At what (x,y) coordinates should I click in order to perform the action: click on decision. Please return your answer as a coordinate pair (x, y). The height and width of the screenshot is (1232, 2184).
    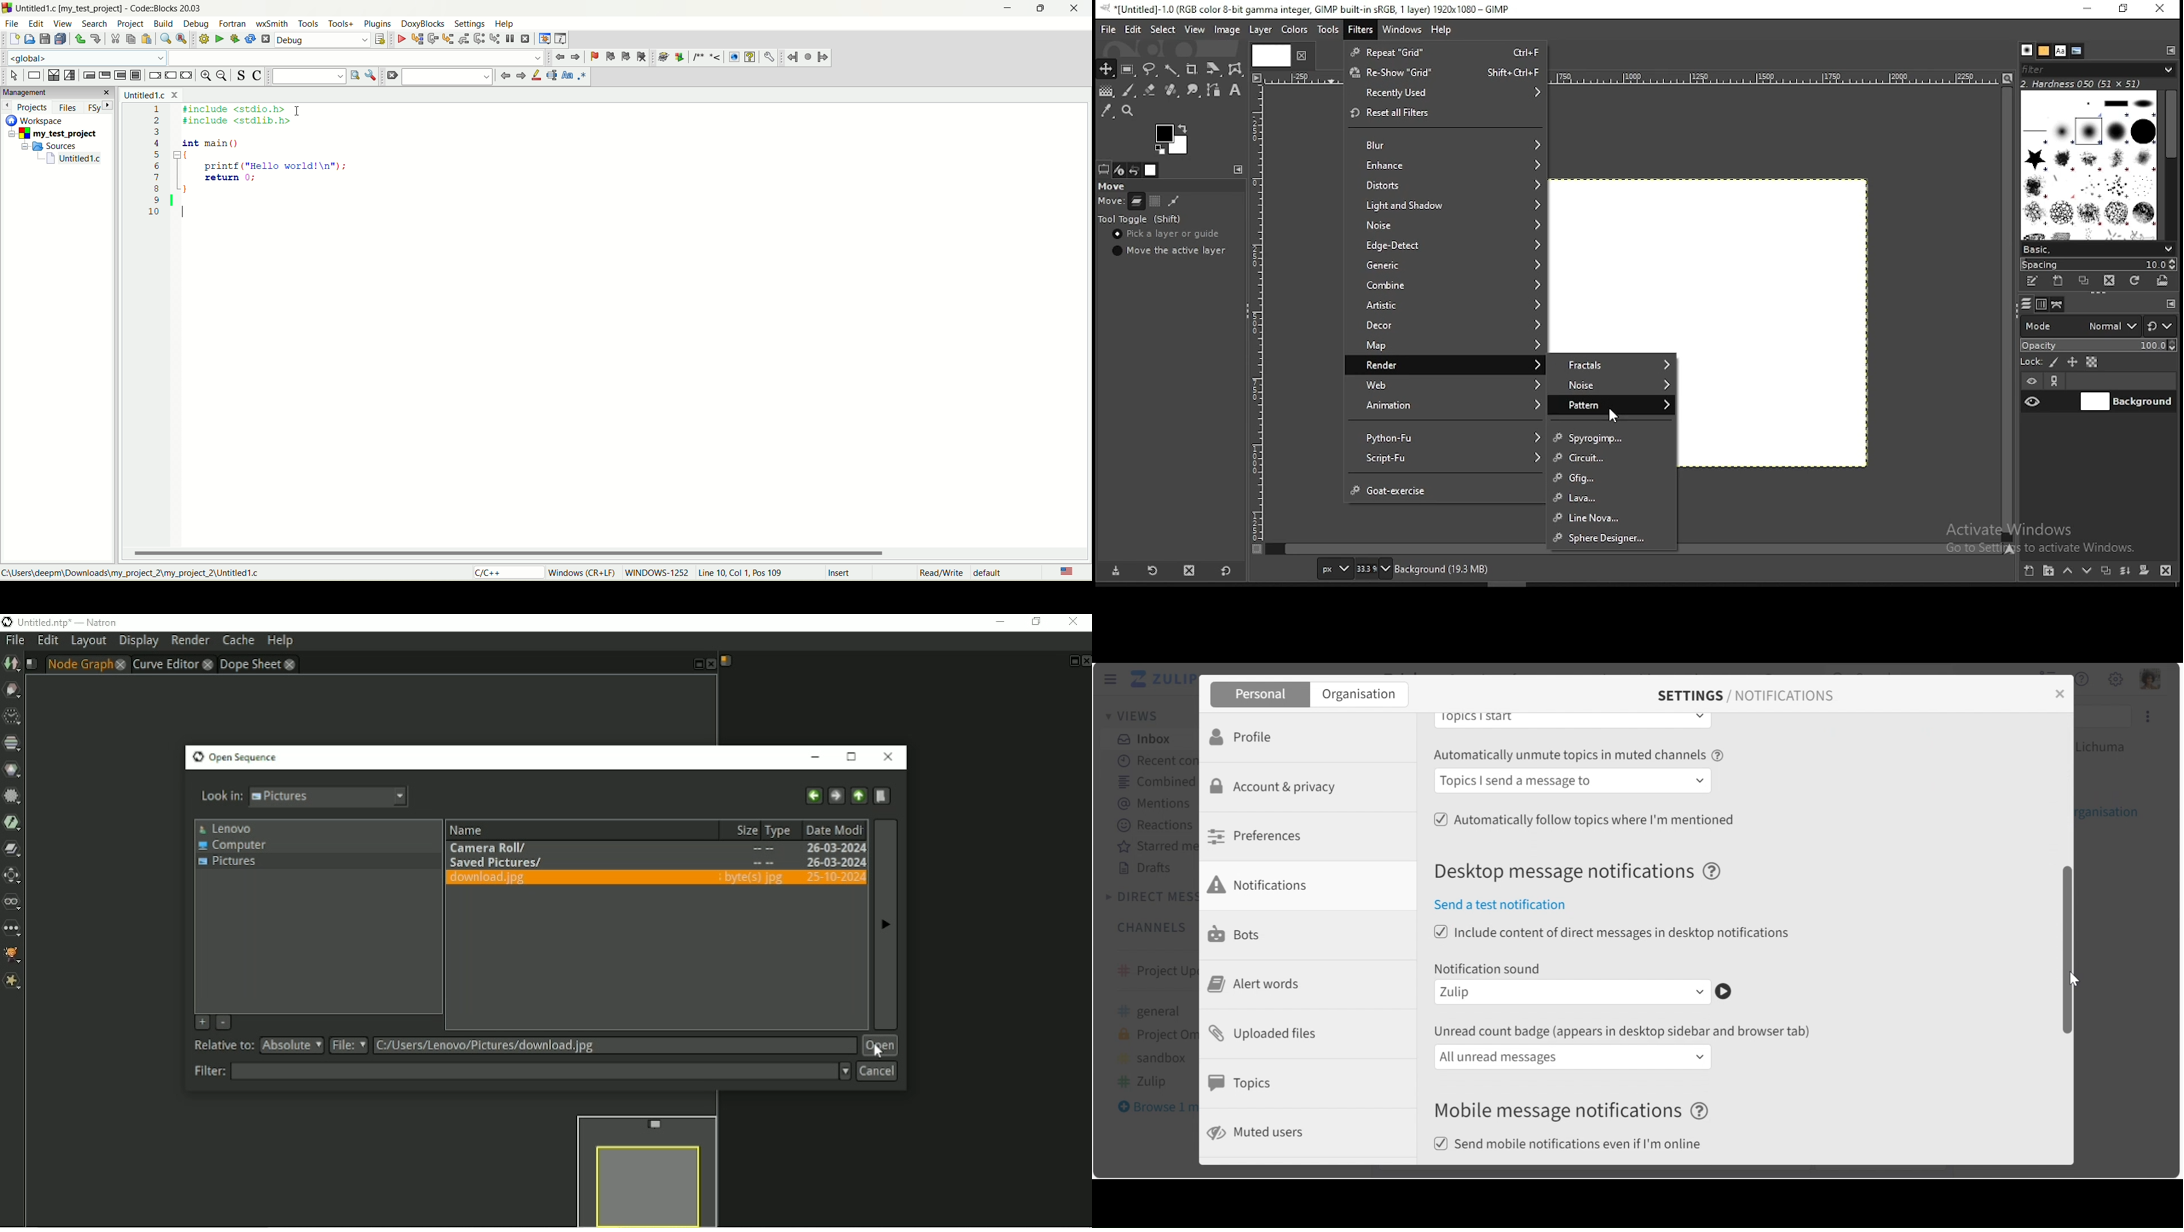
    Looking at the image, I should click on (53, 76).